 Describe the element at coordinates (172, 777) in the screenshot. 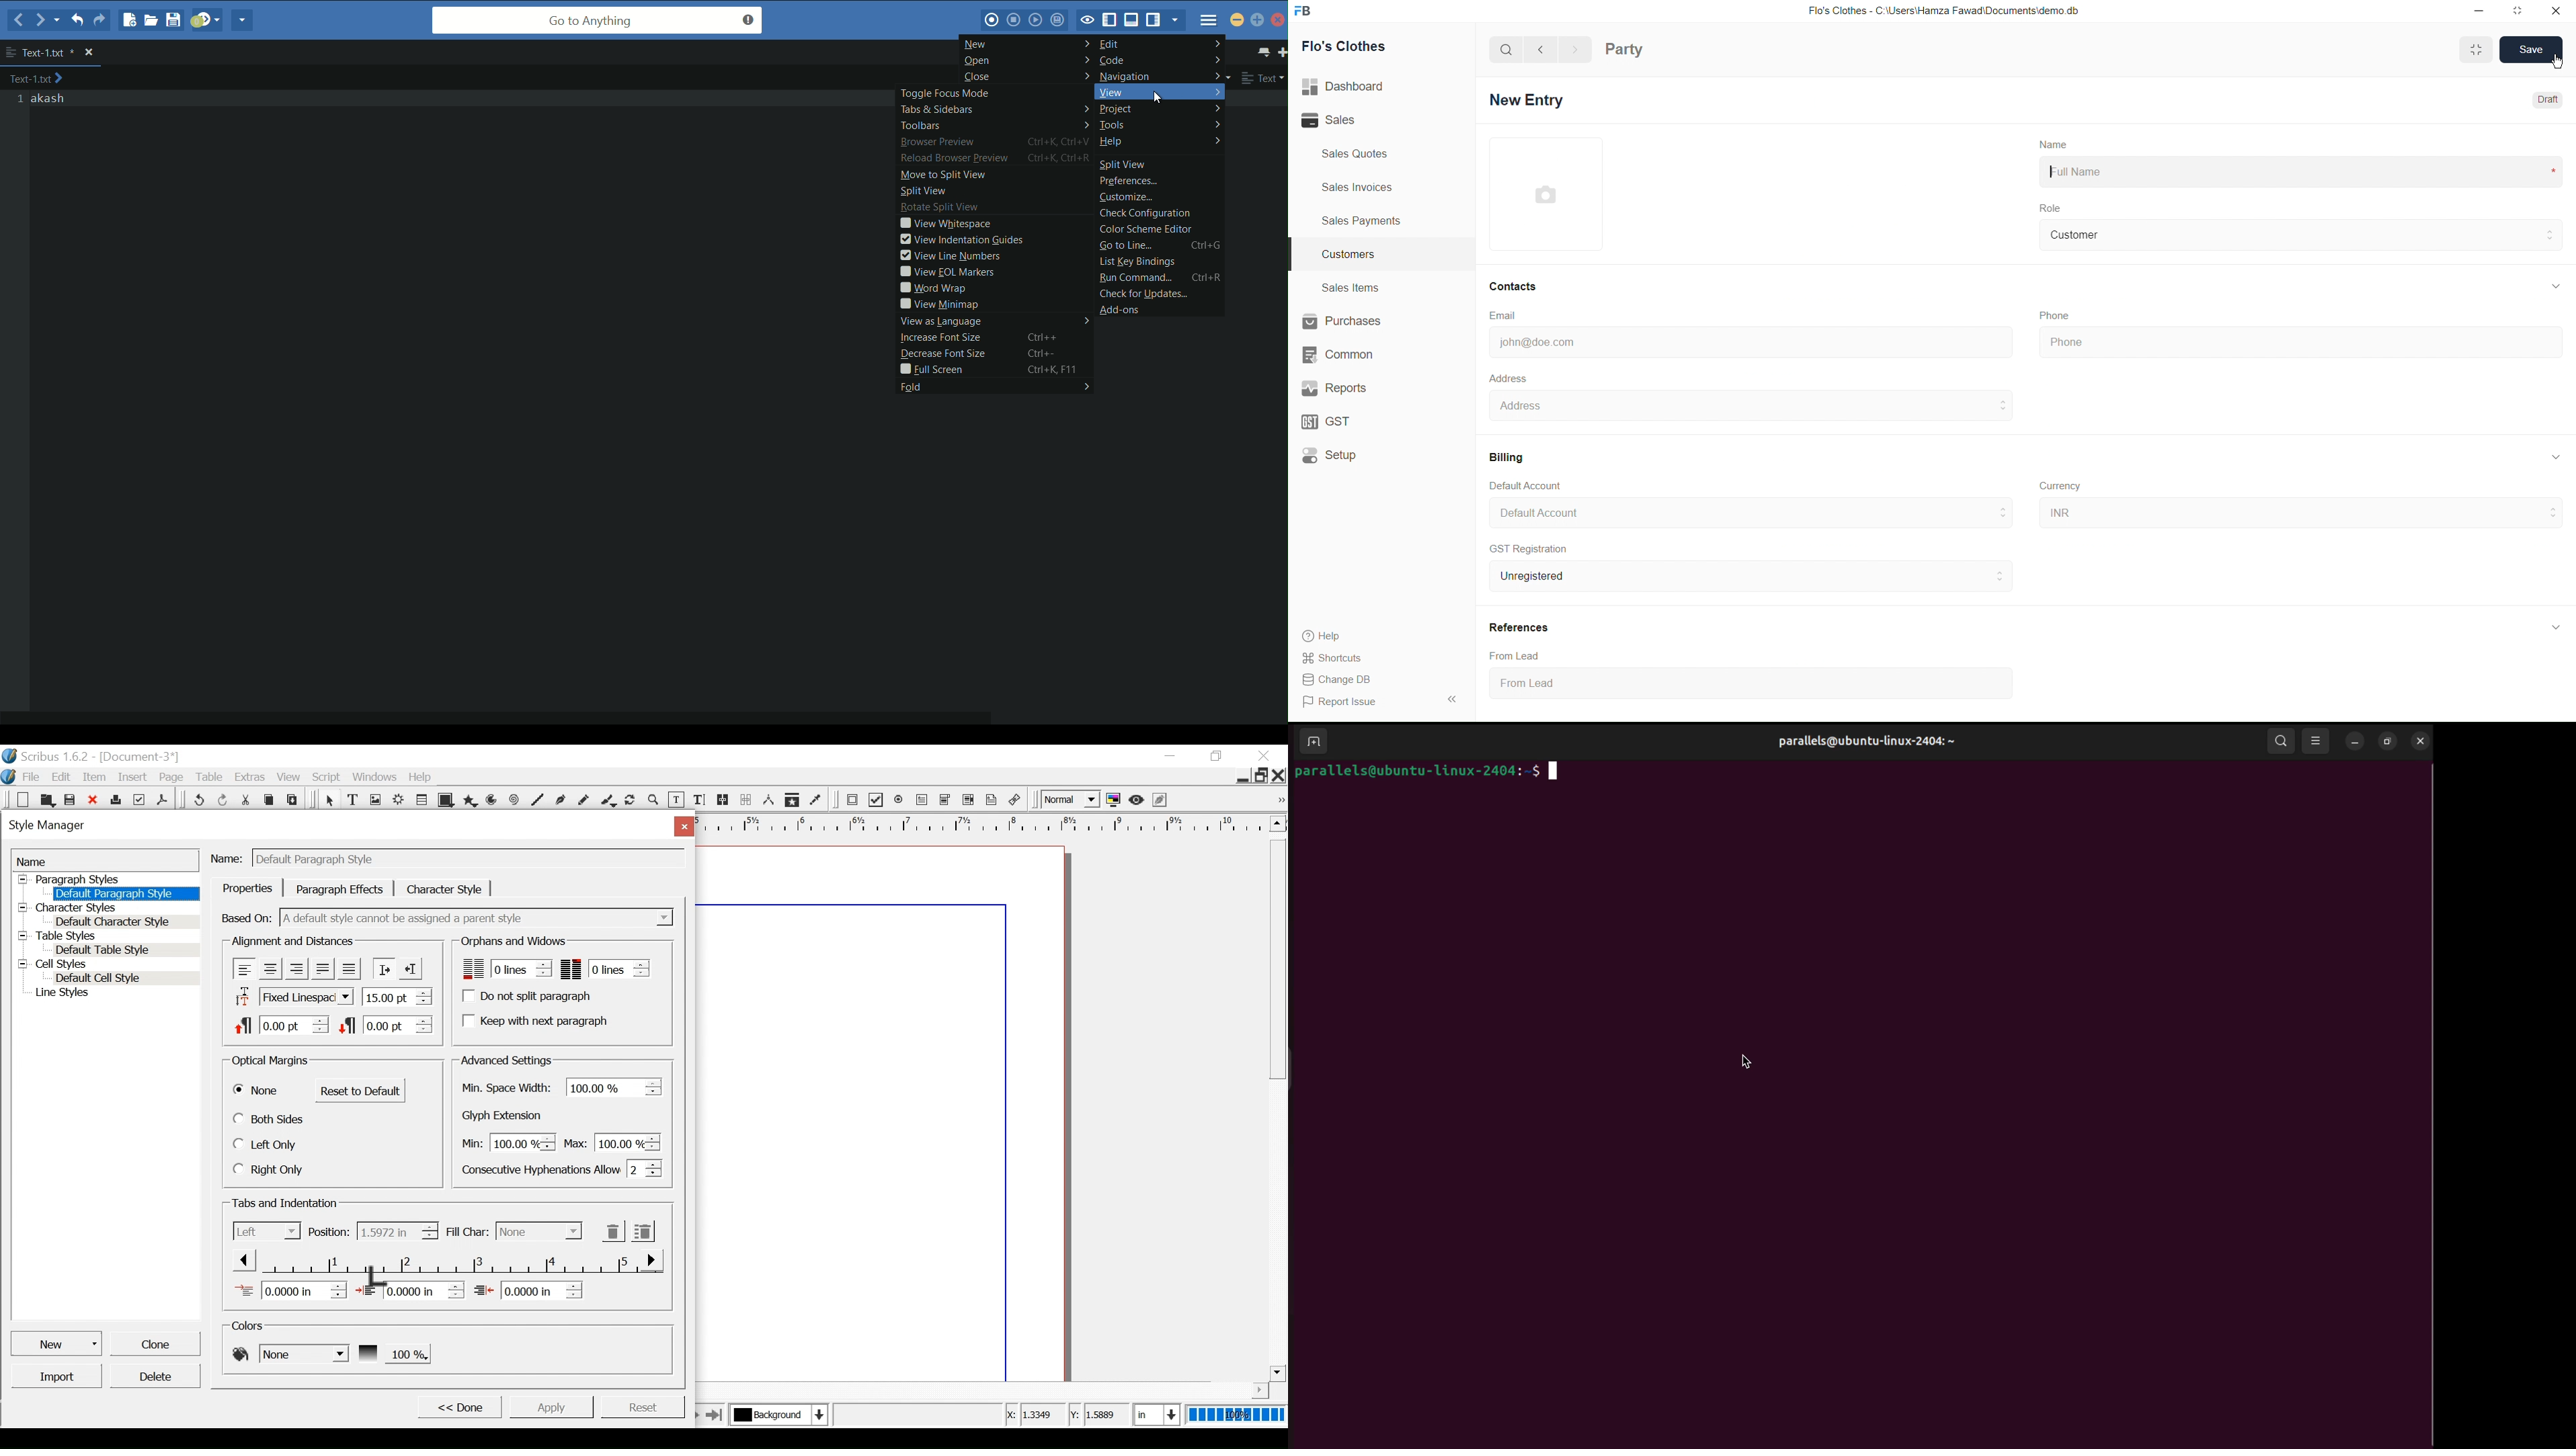

I see `Page` at that location.